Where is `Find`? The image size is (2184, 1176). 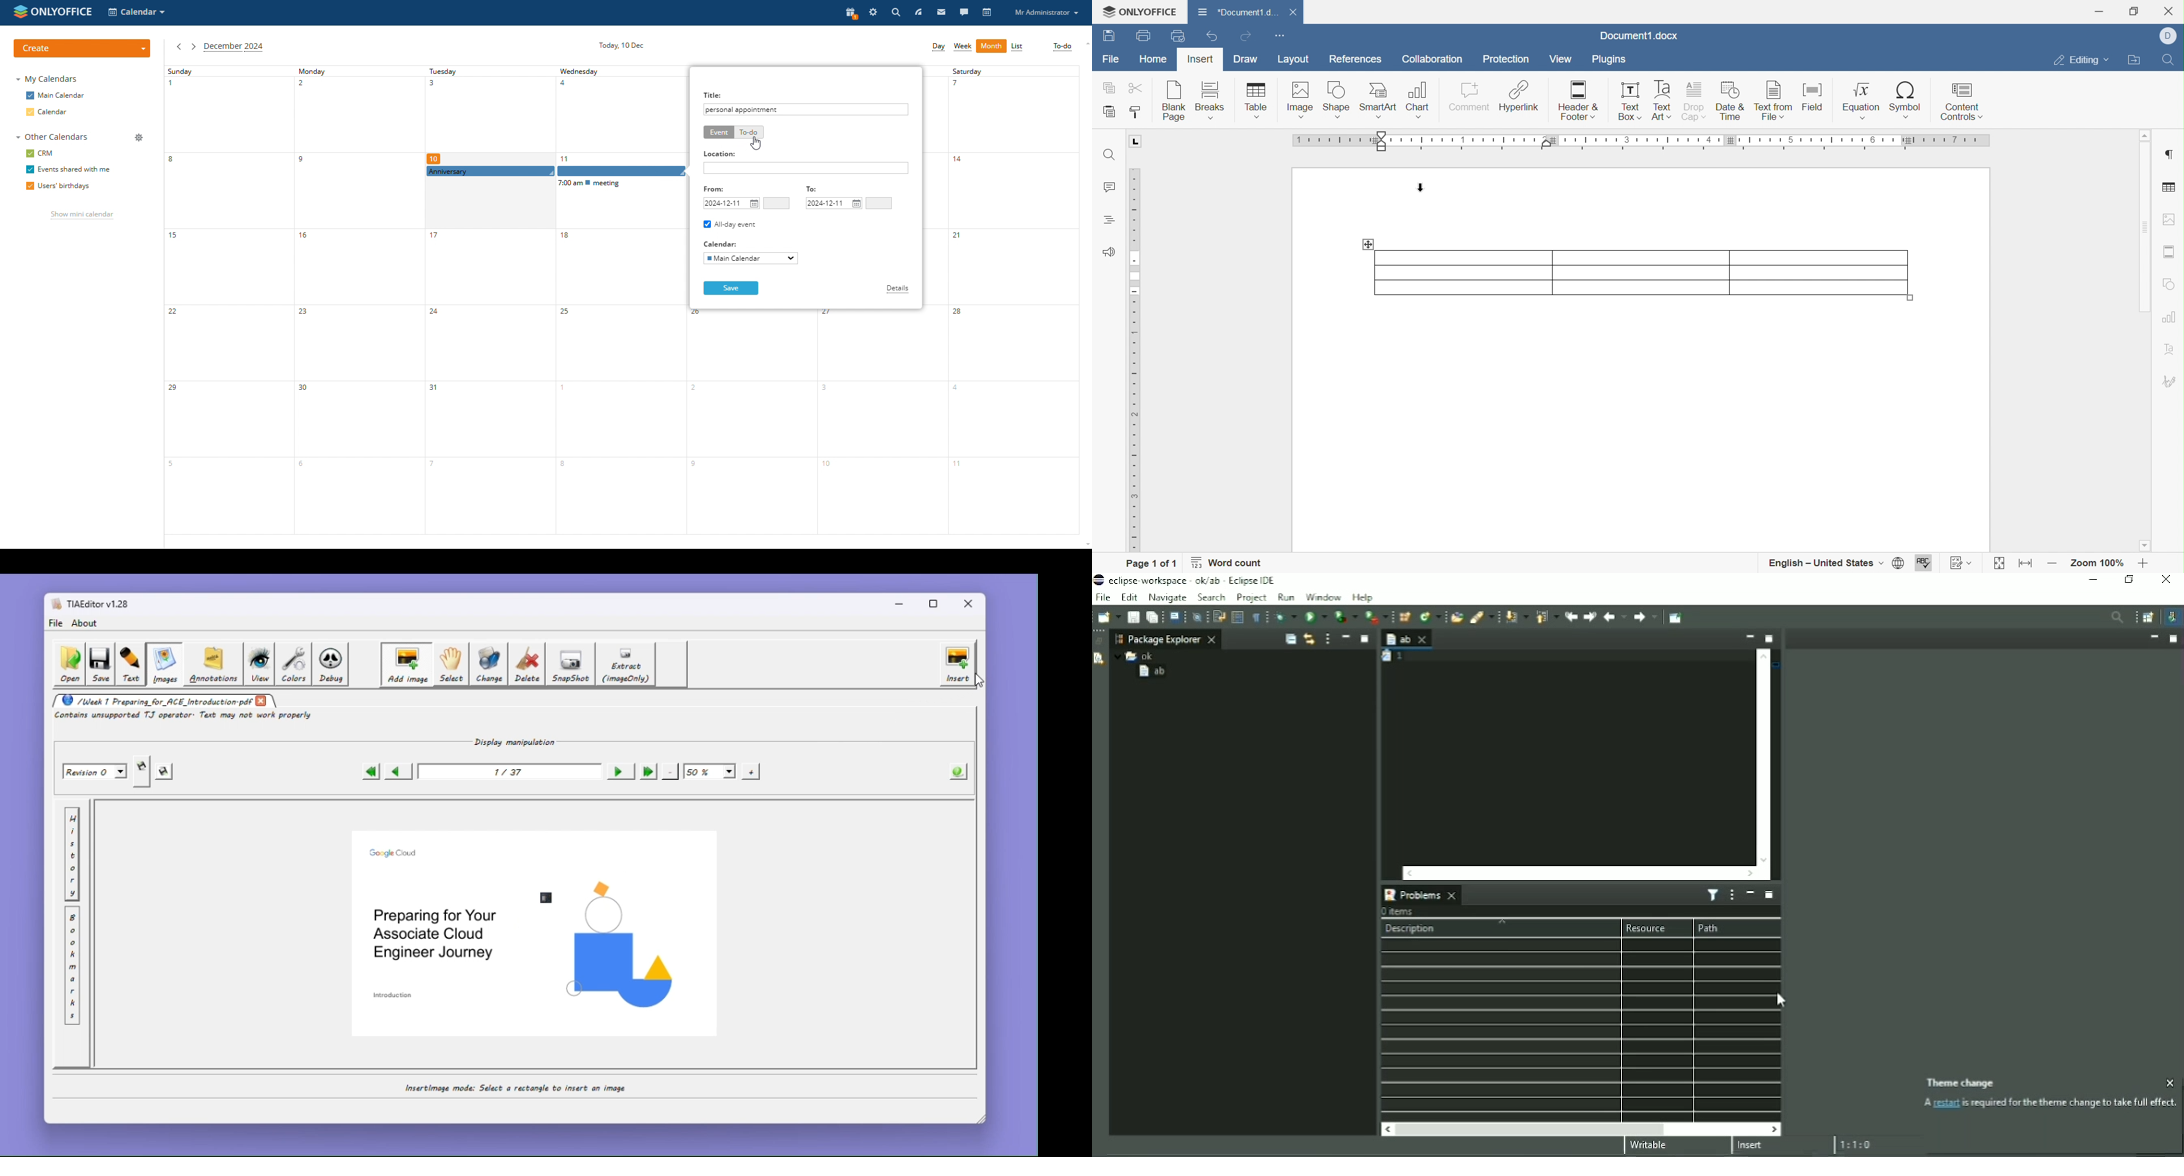 Find is located at coordinates (2168, 61).